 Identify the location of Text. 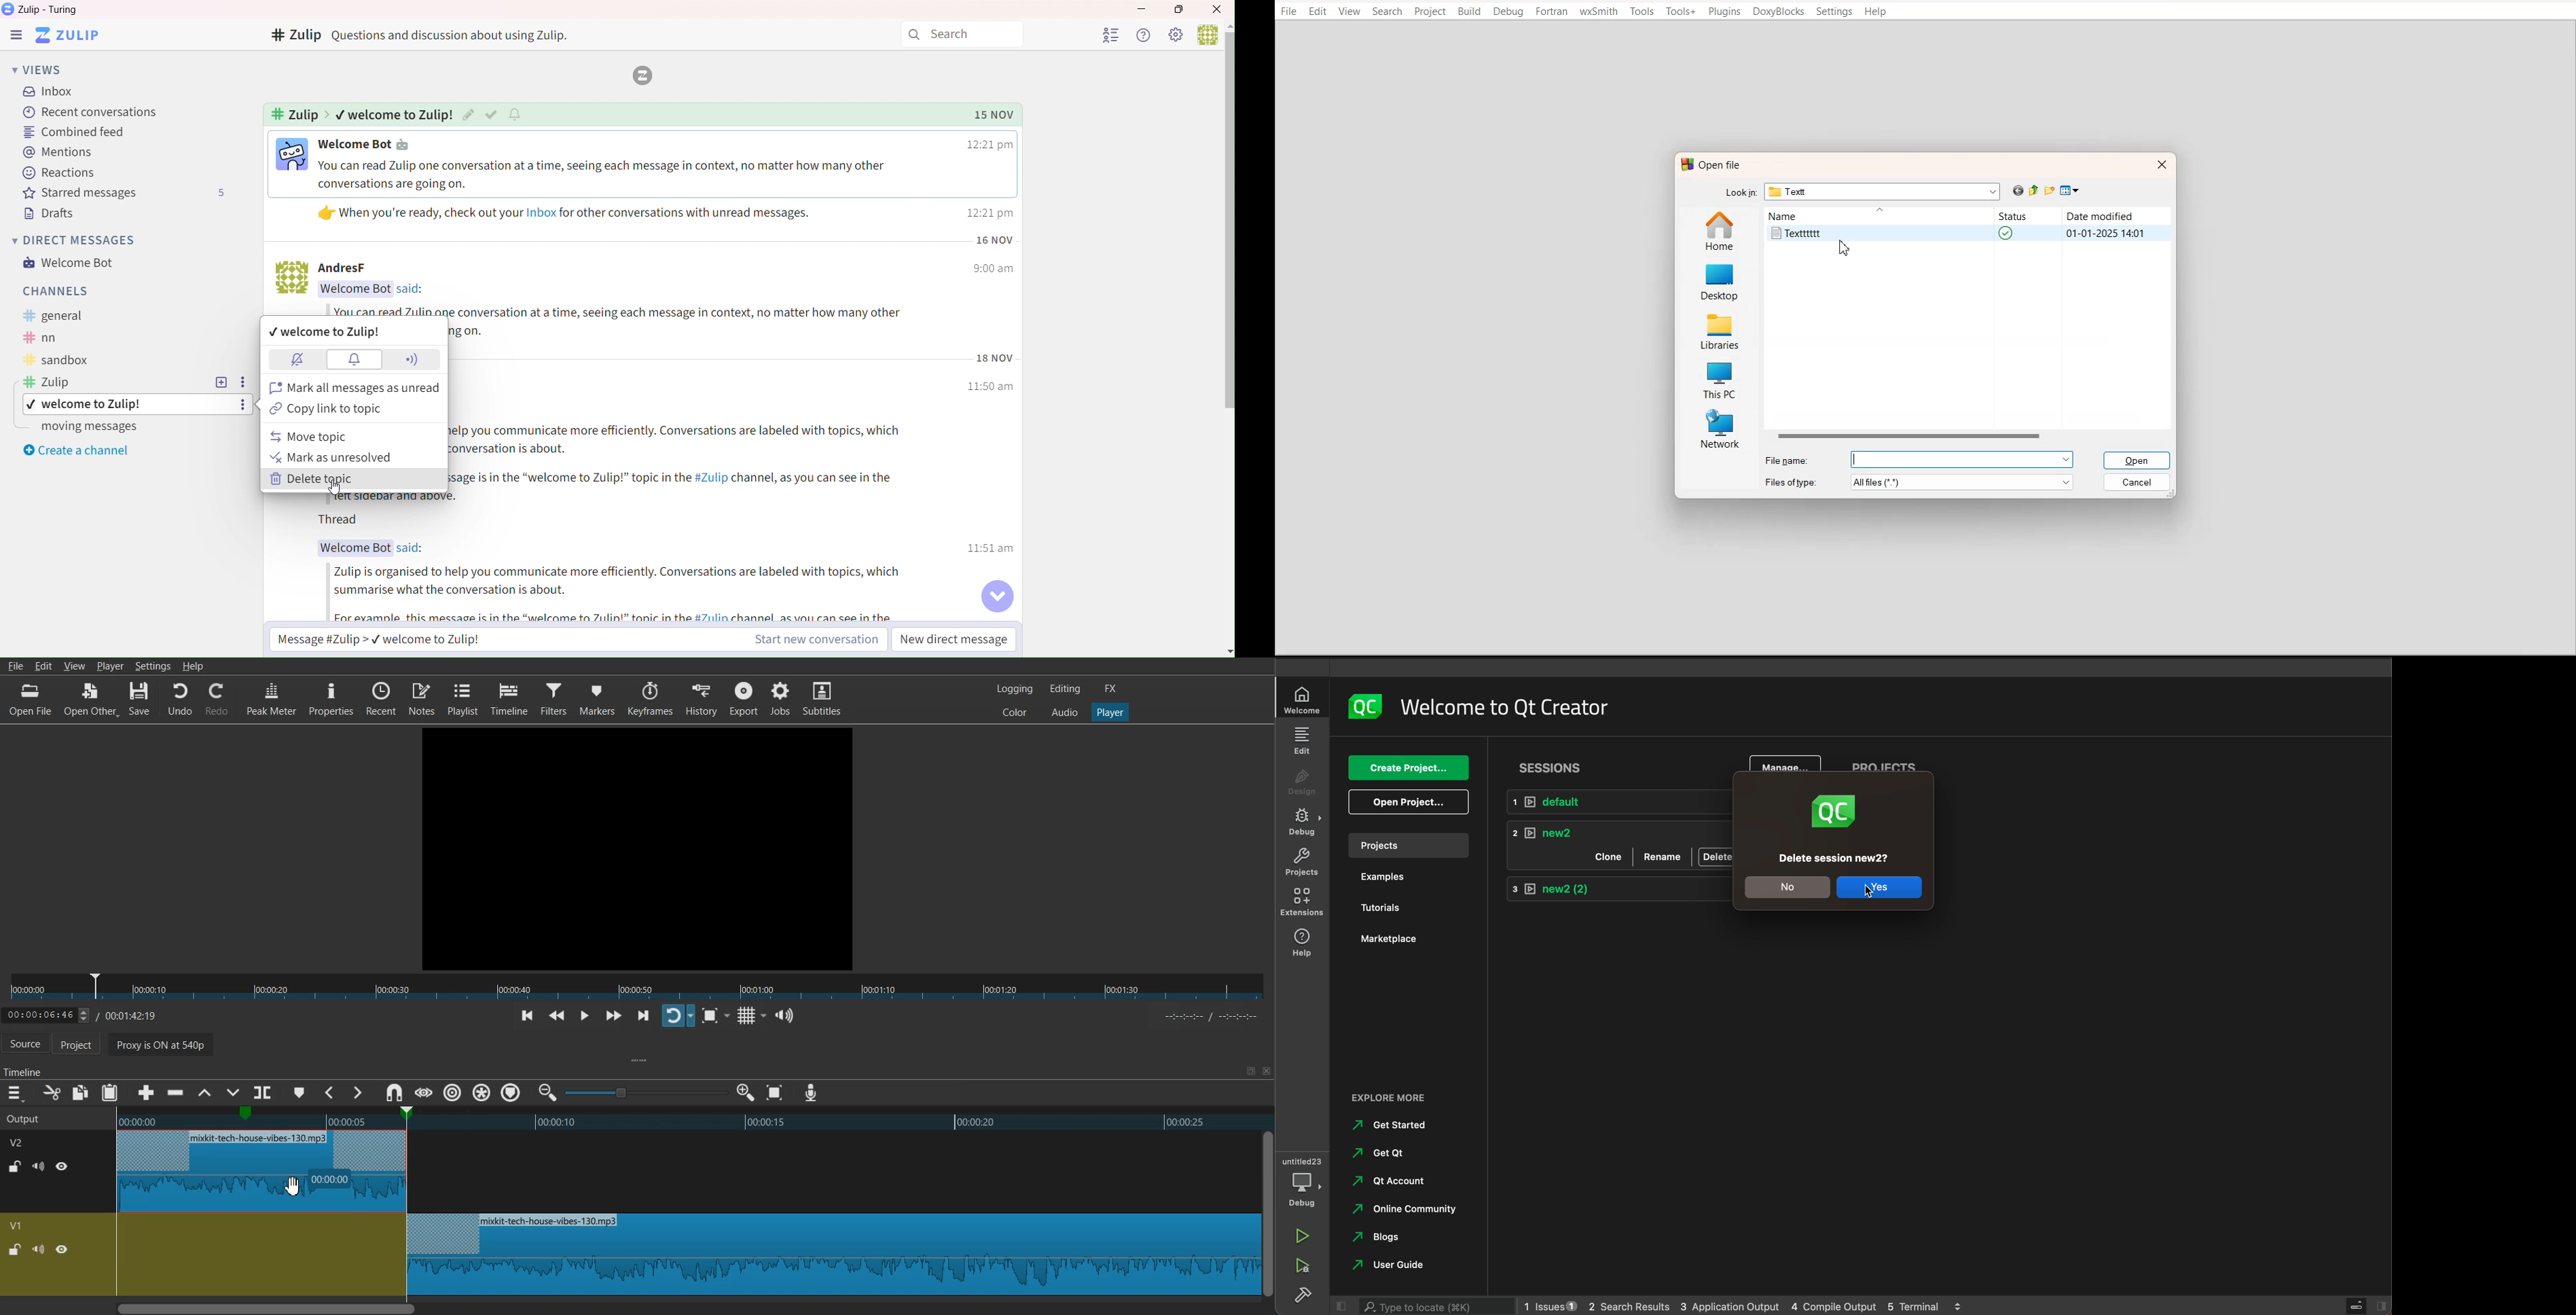
(56, 361).